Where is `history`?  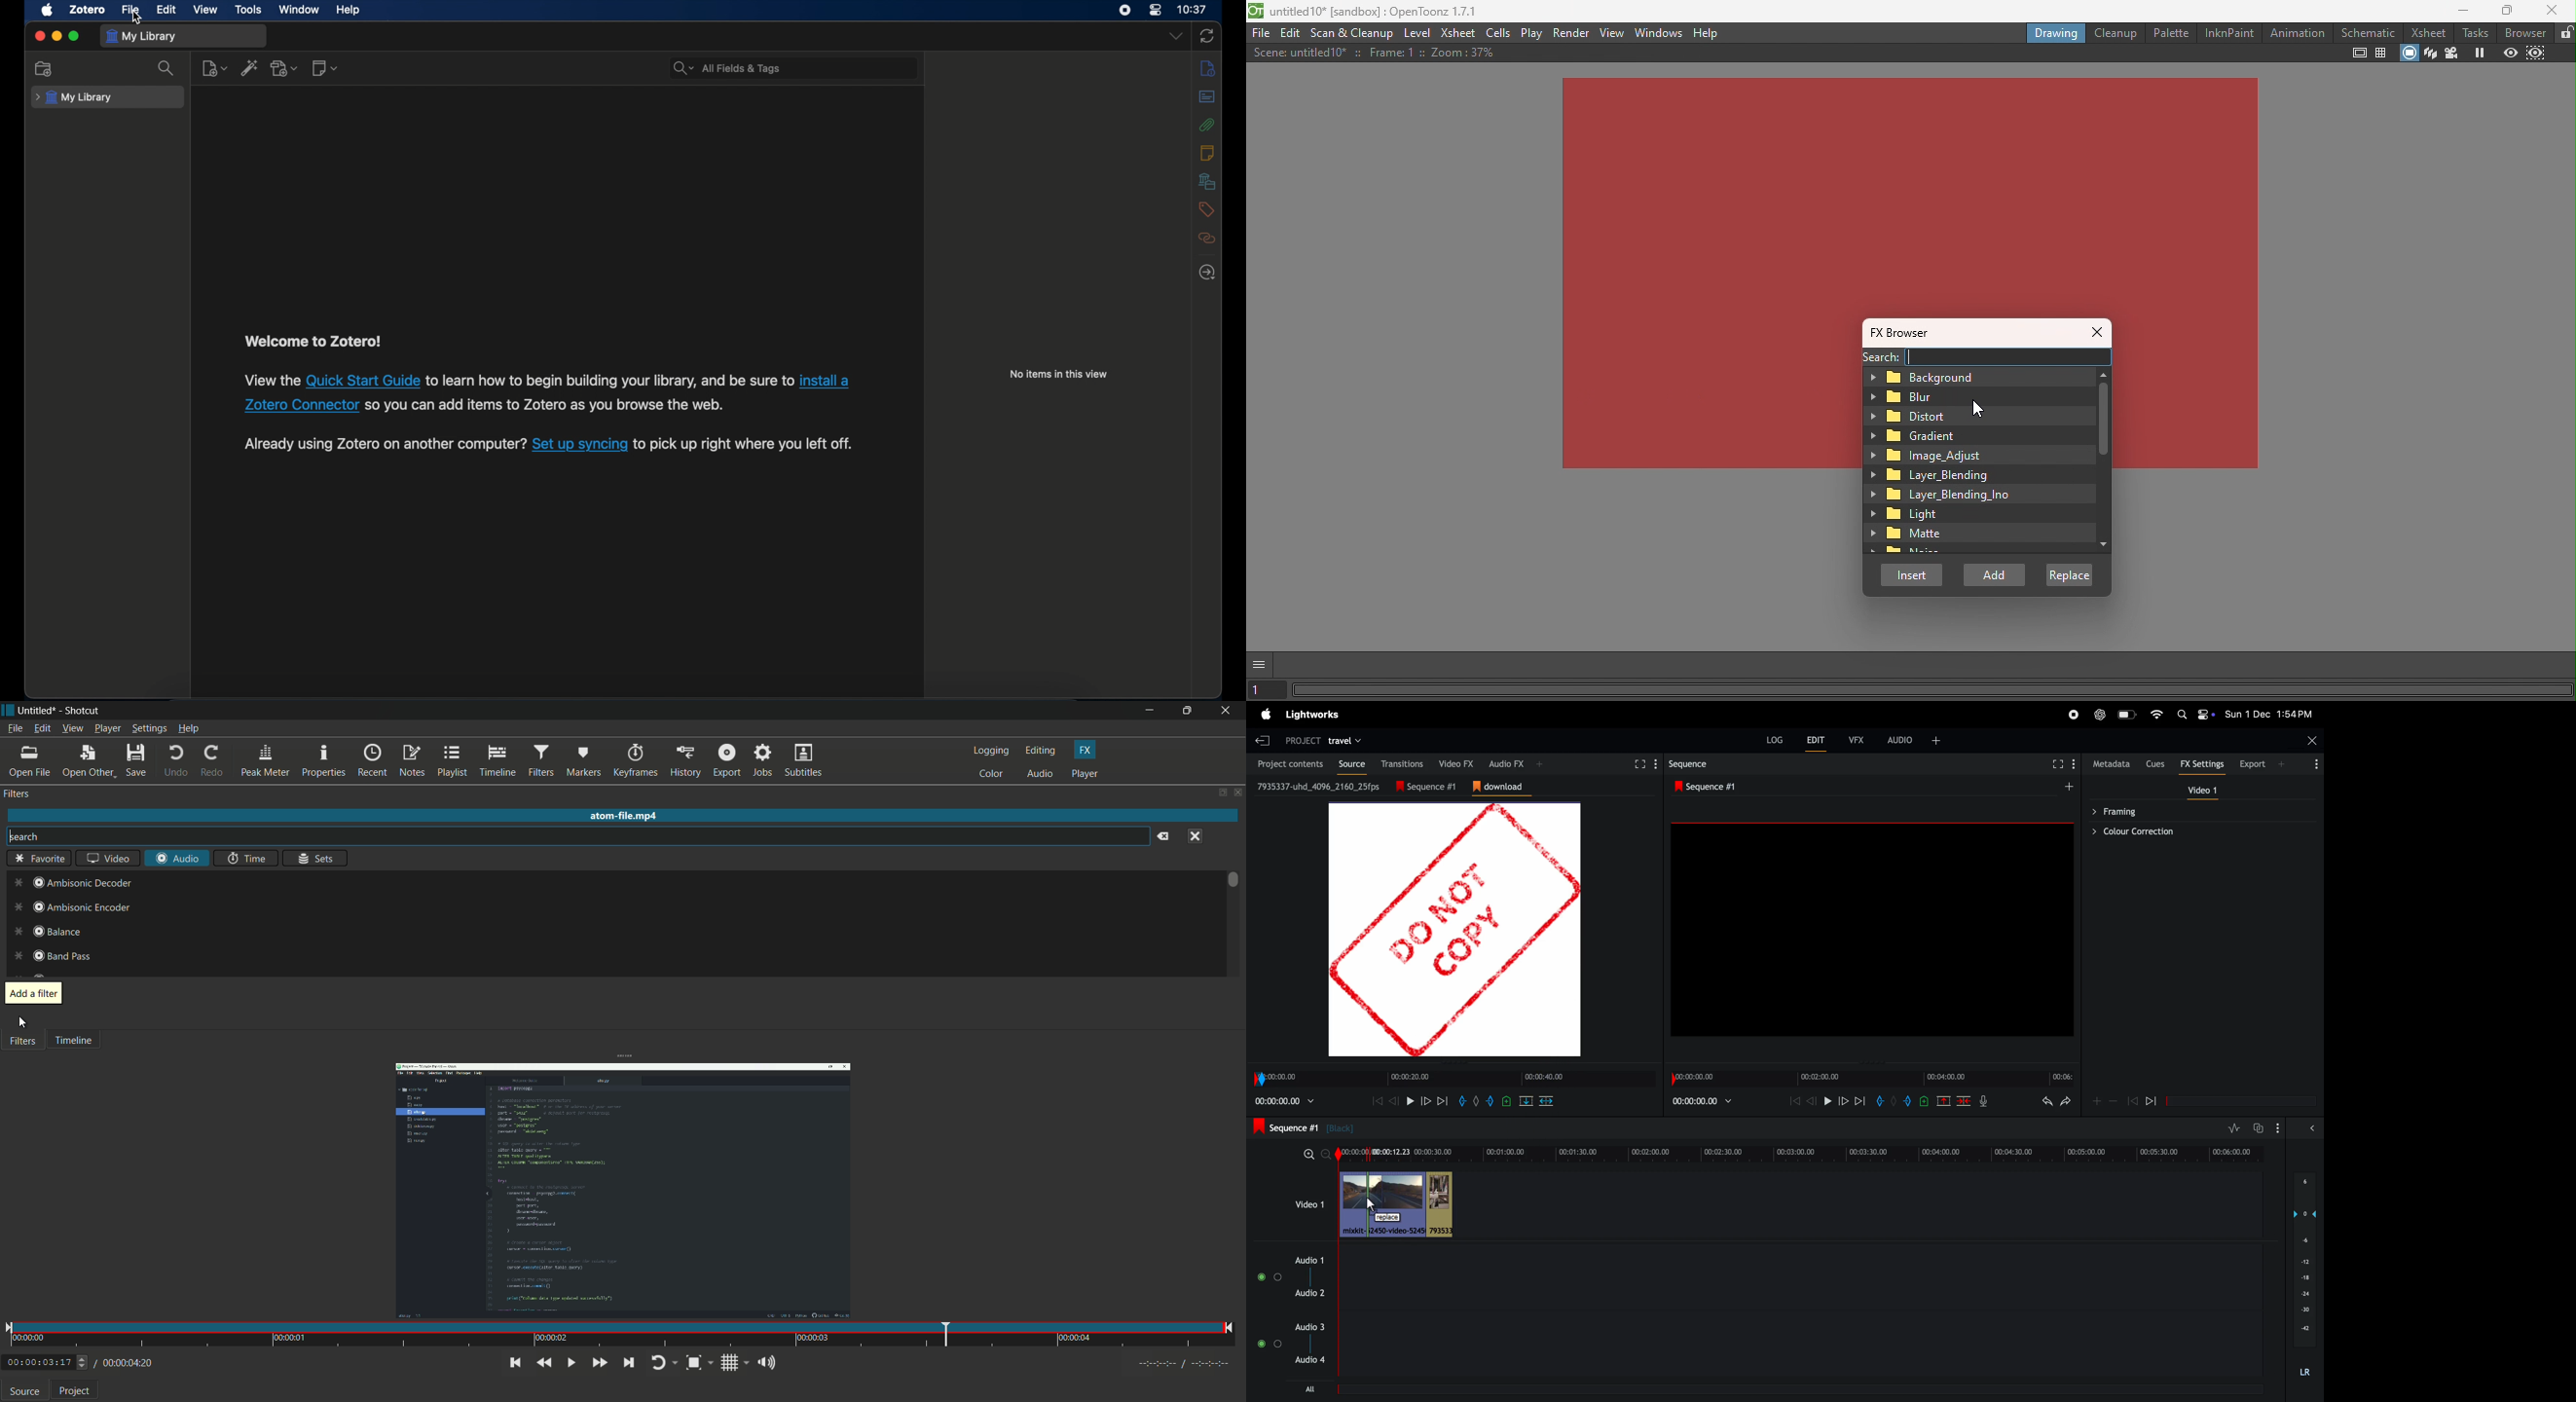
history is located at coordinates (686, 759).